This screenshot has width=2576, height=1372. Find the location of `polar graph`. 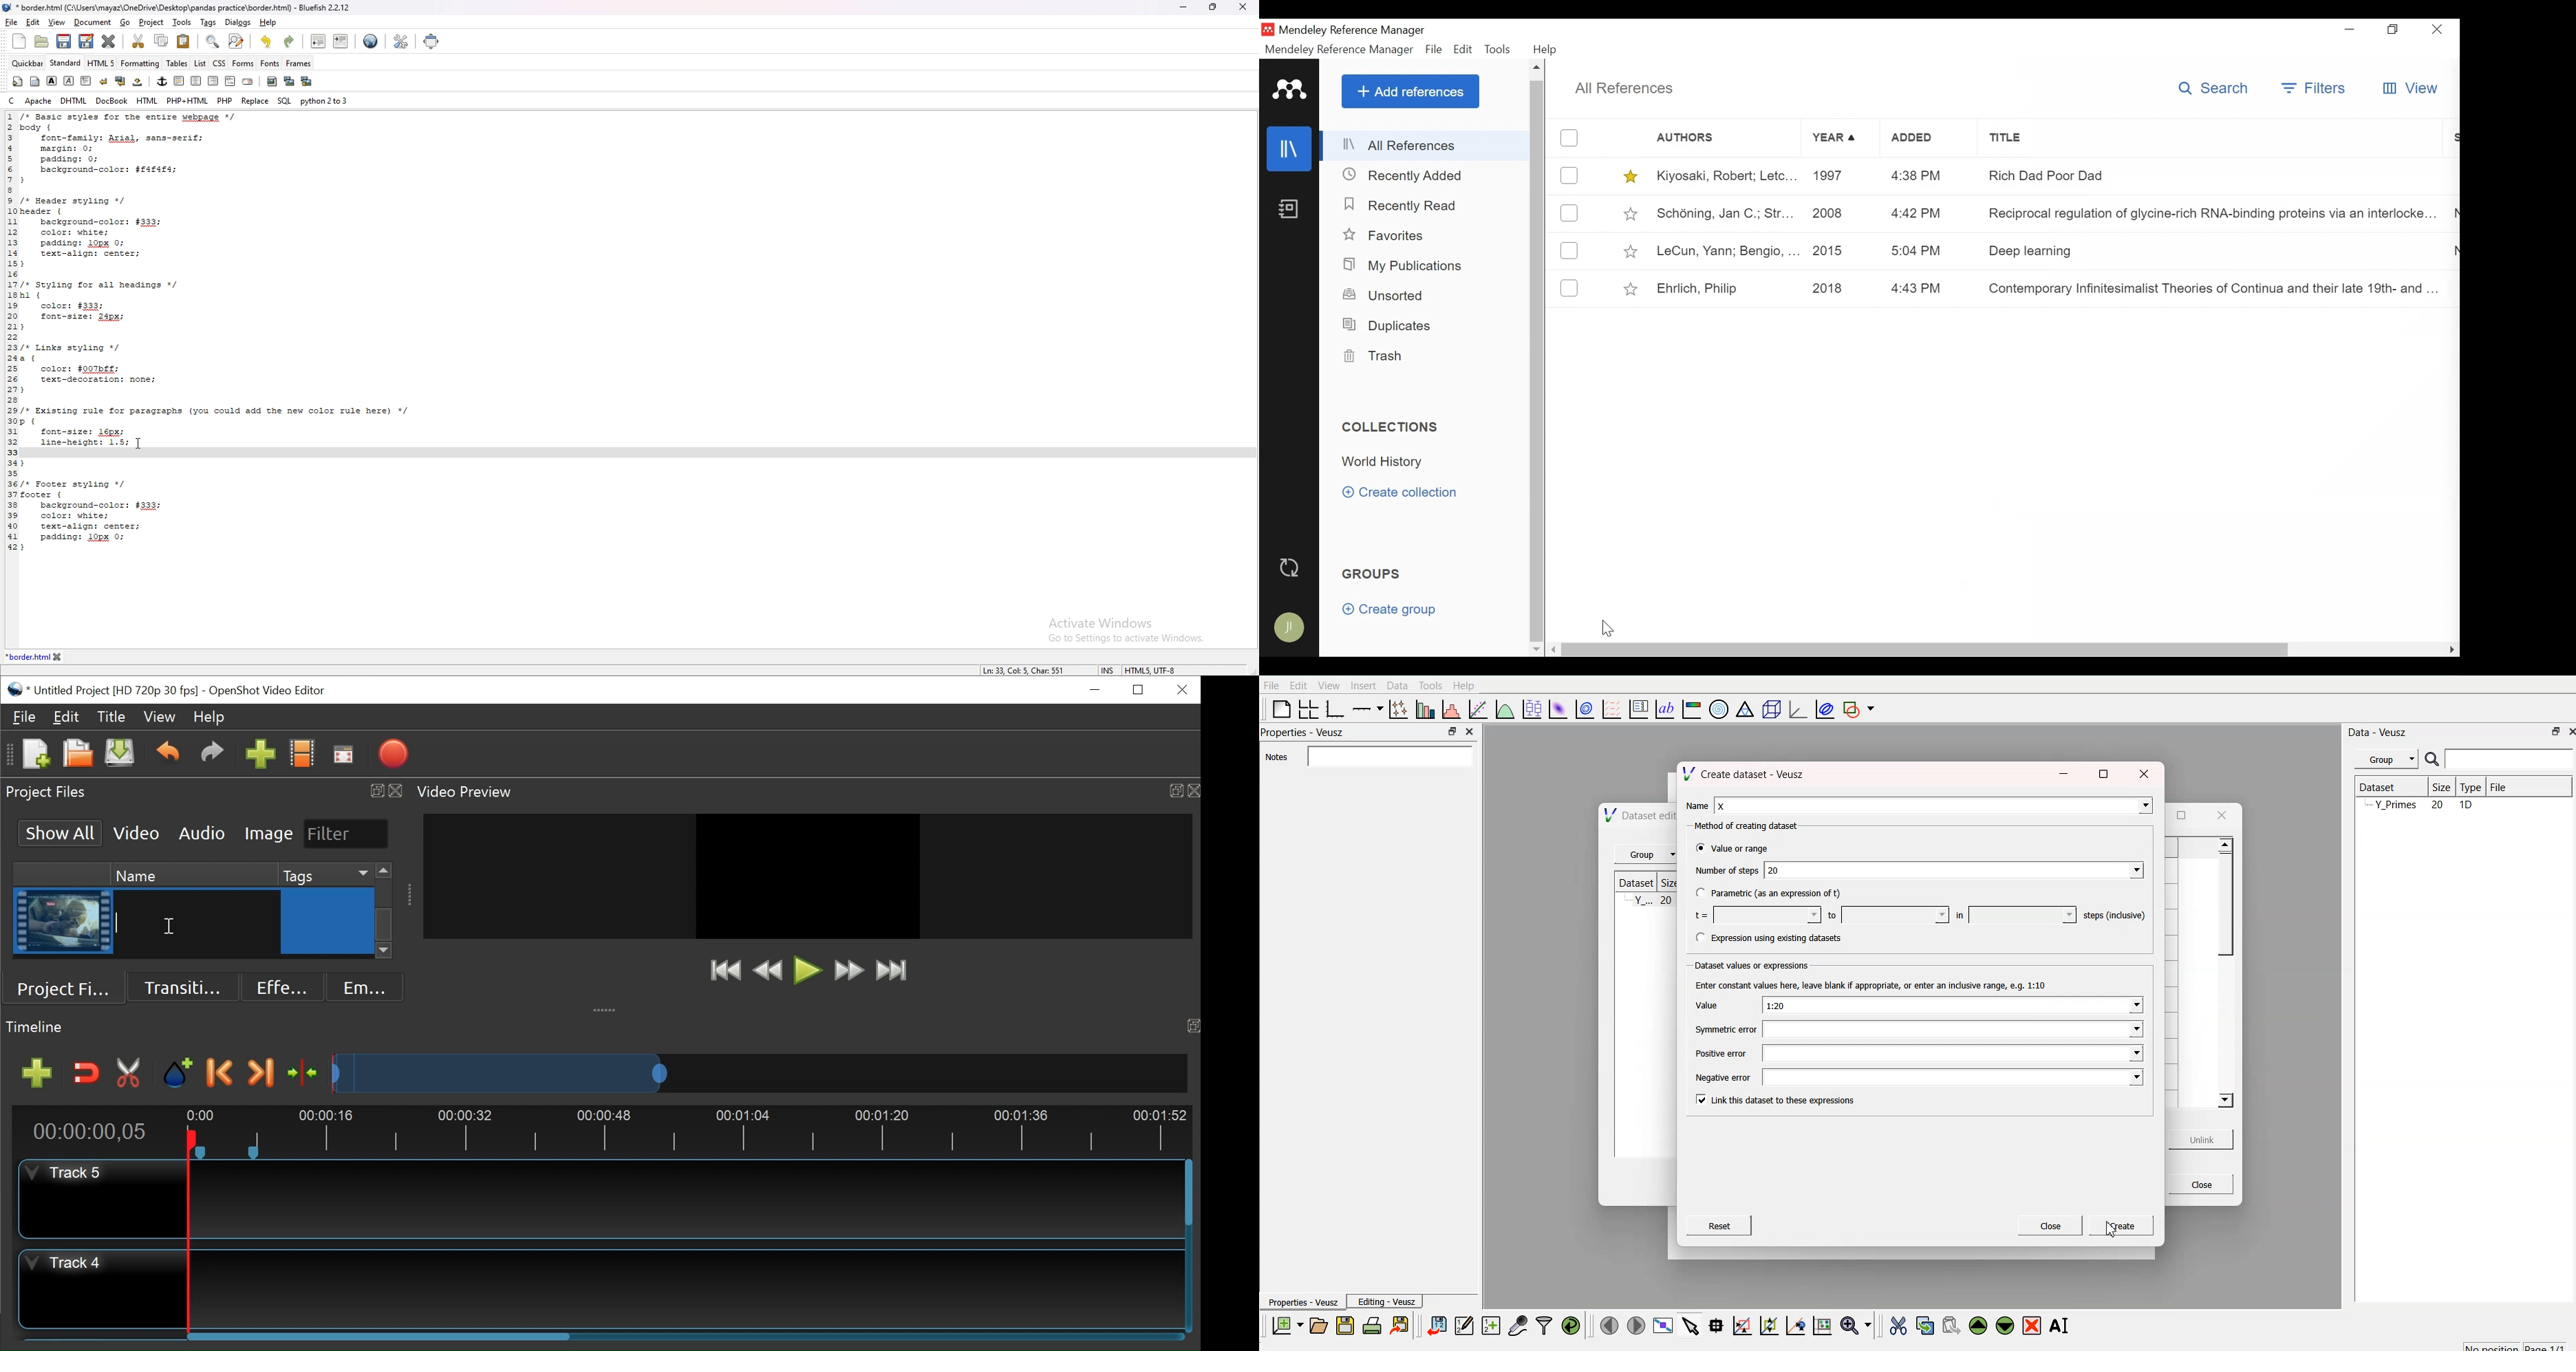

polar graph is located at coordinates (1721, 710).